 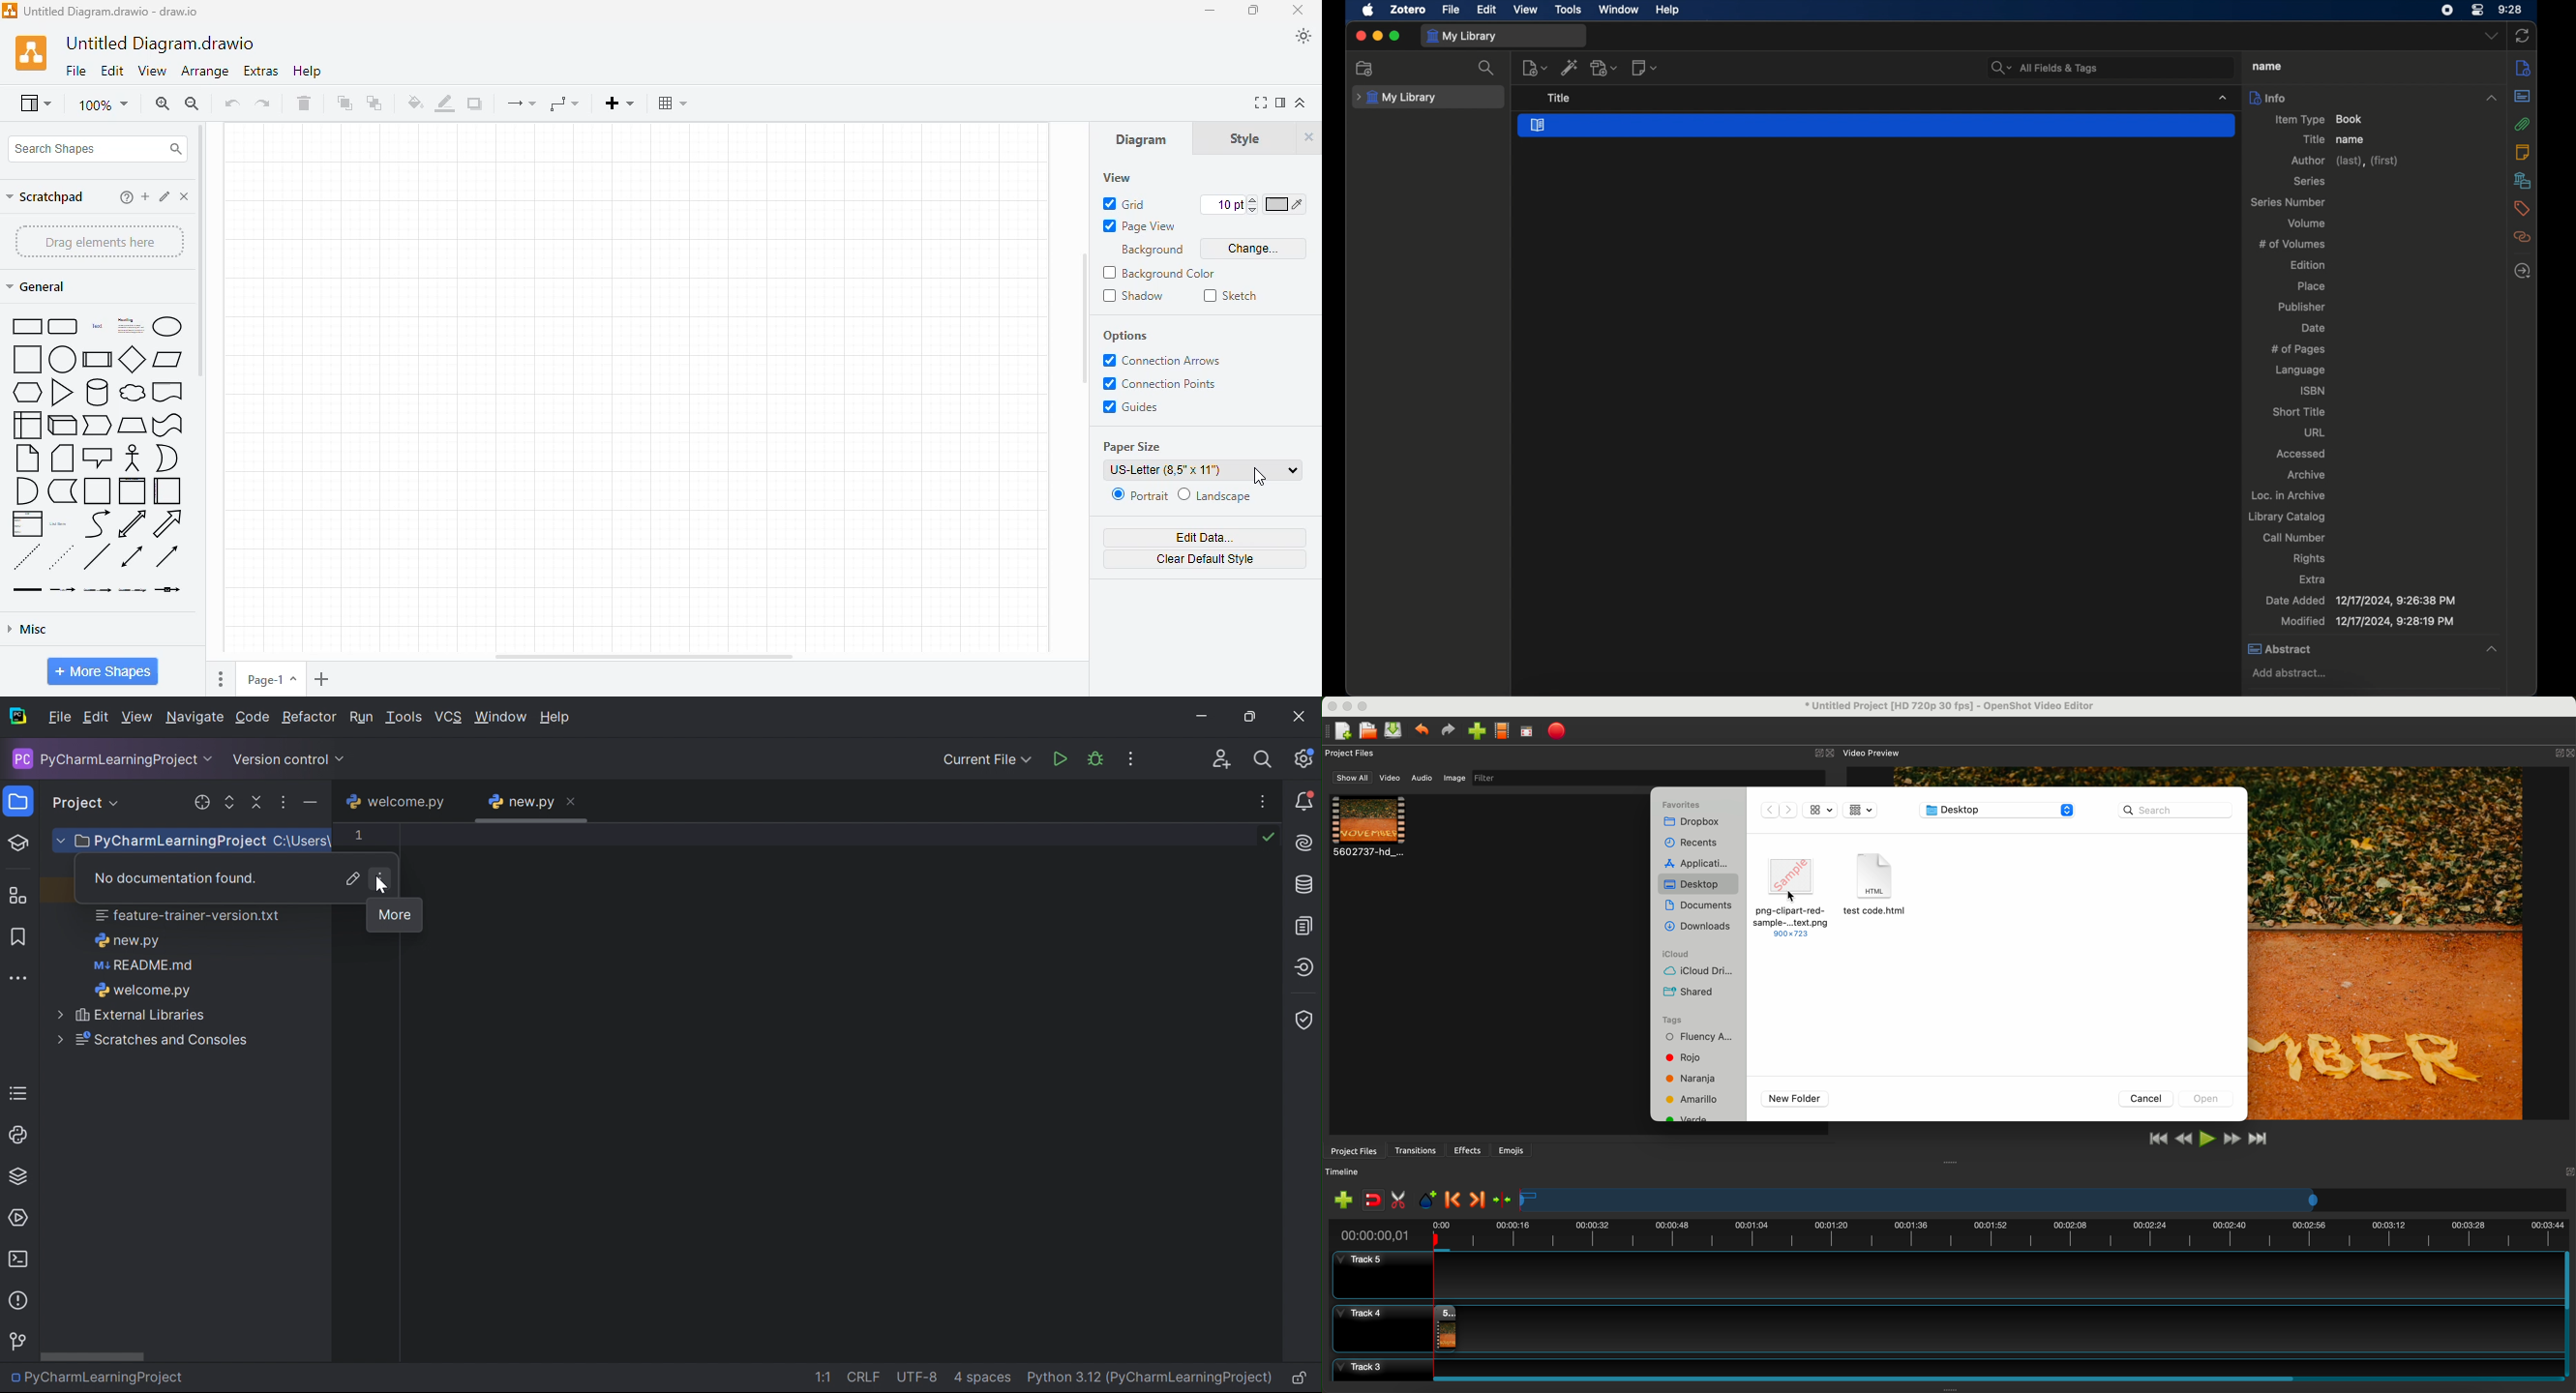 I want to click on Drop down, so click(x=117, y=804).